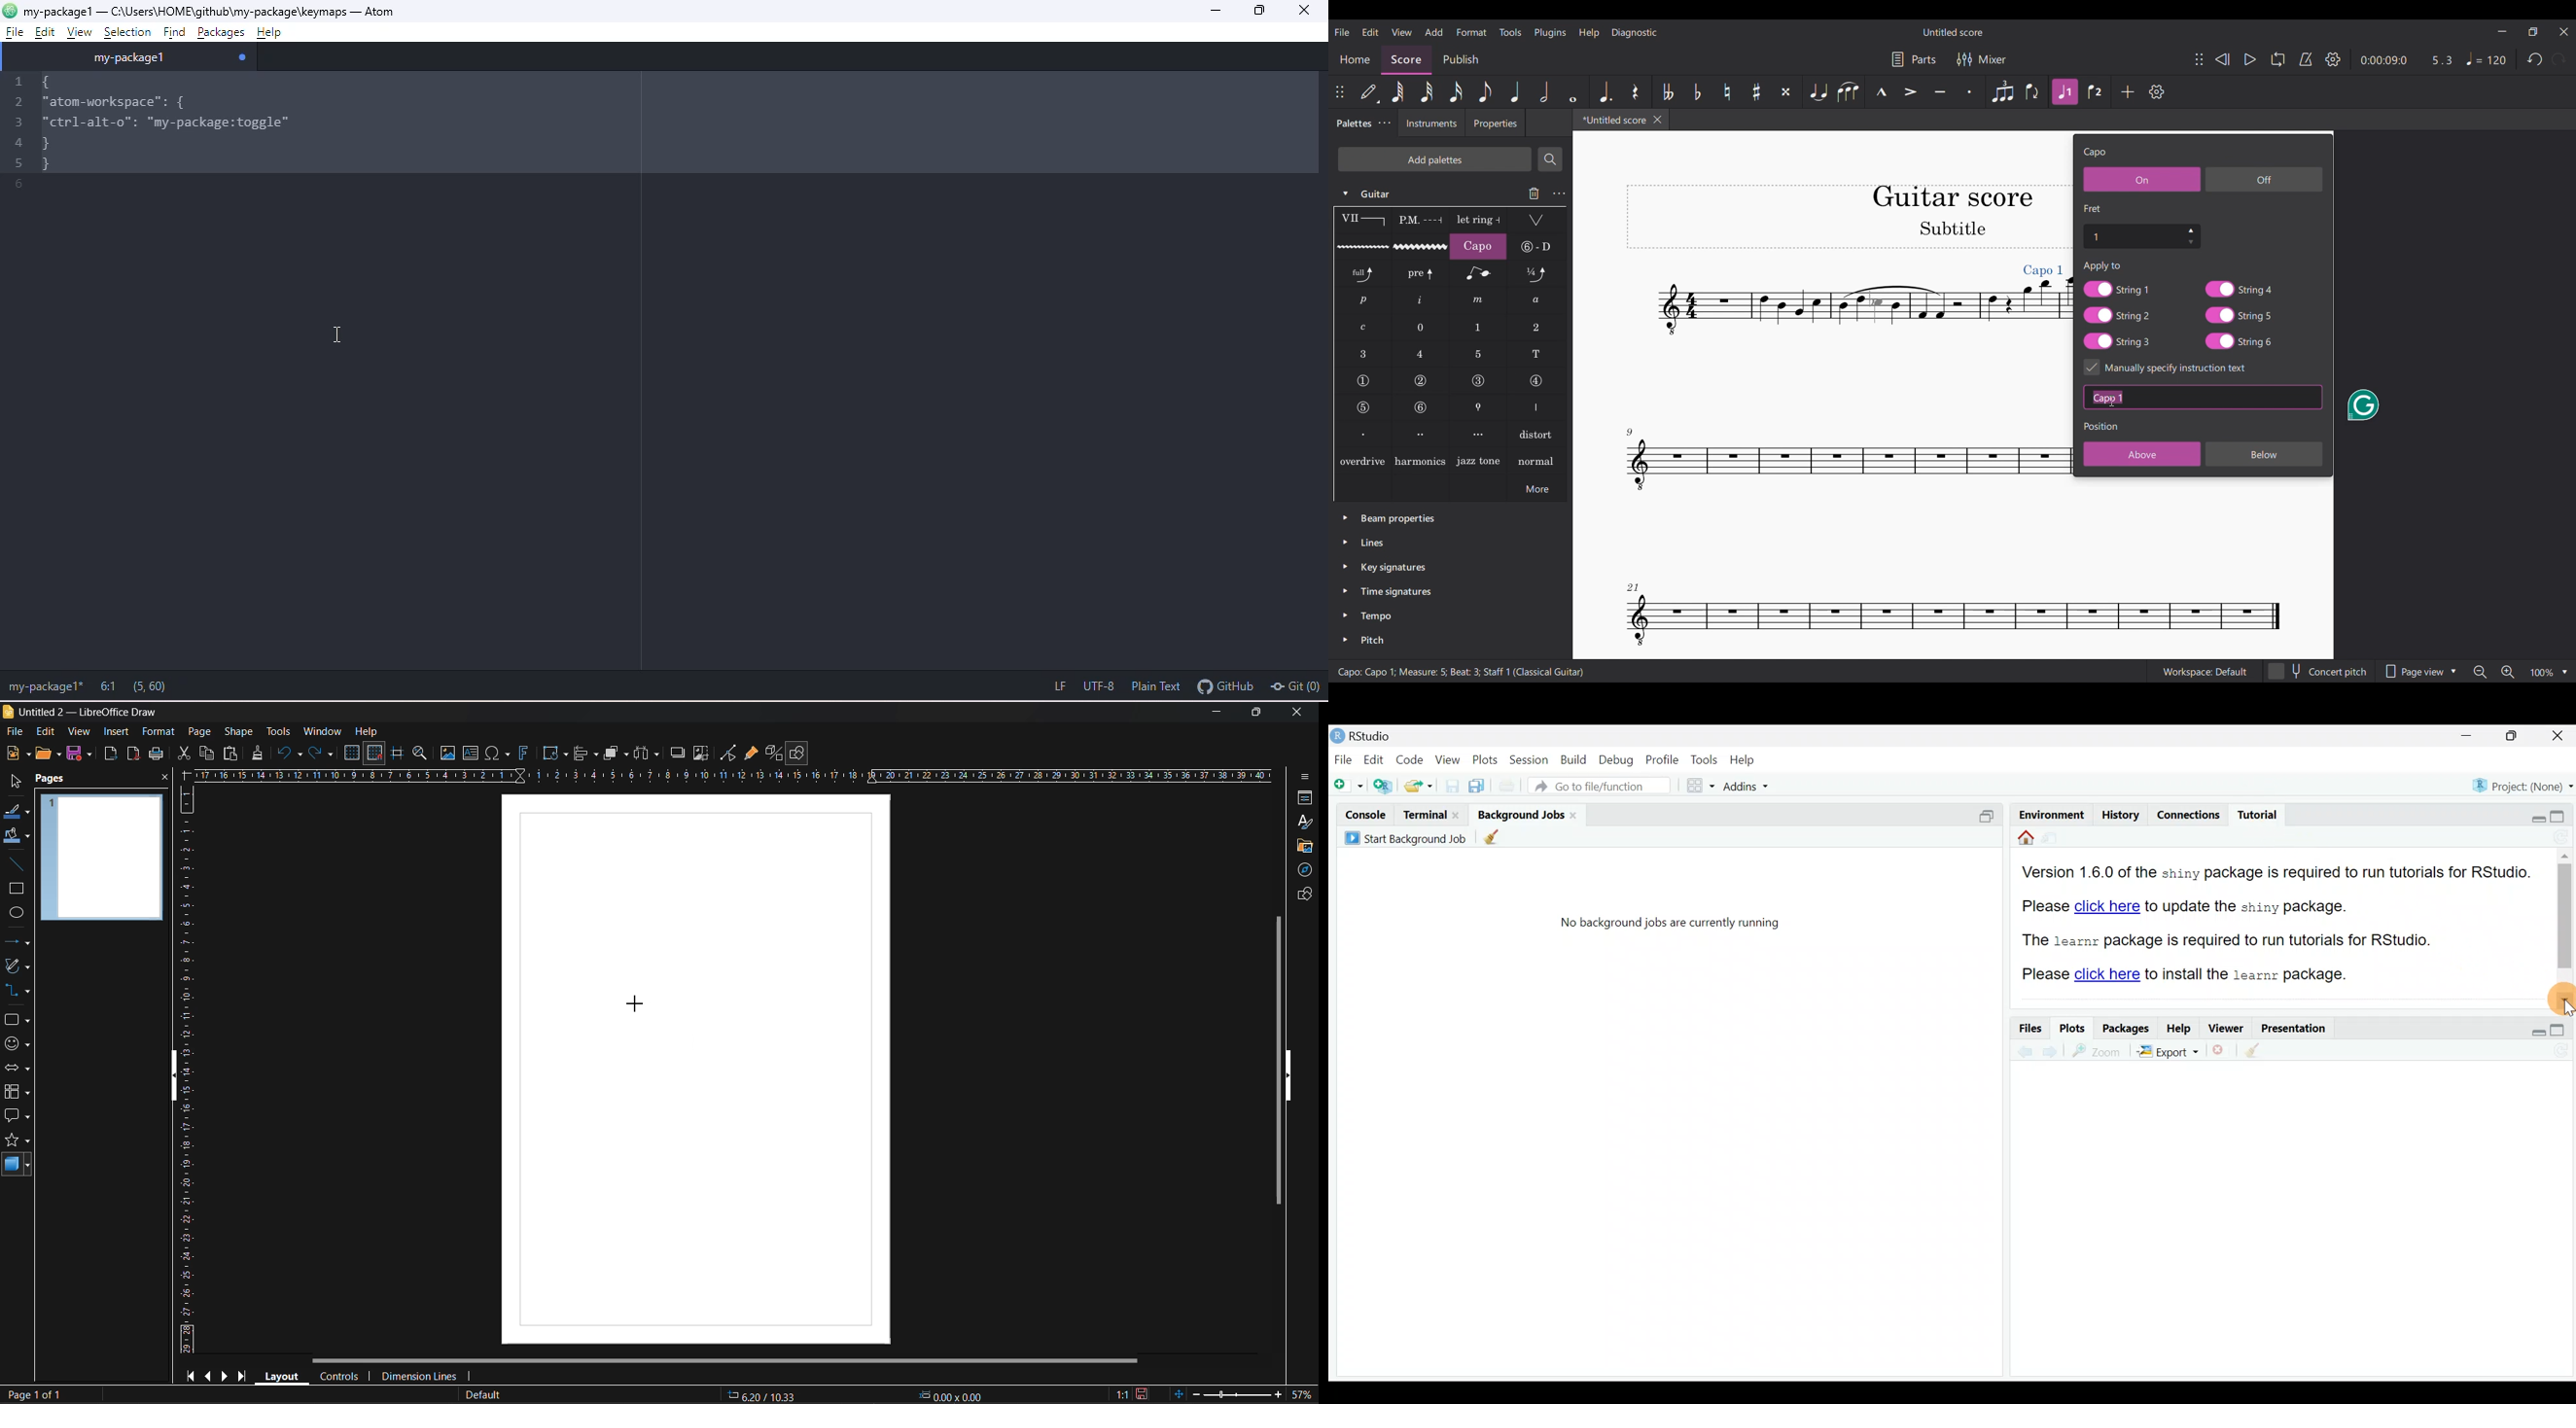 This screenshot has width=2576, height=1428. What do you see at coordinates (1559, 194) in the screenshot?
I see `Guitar settings` at bounding box center [1559, 194].